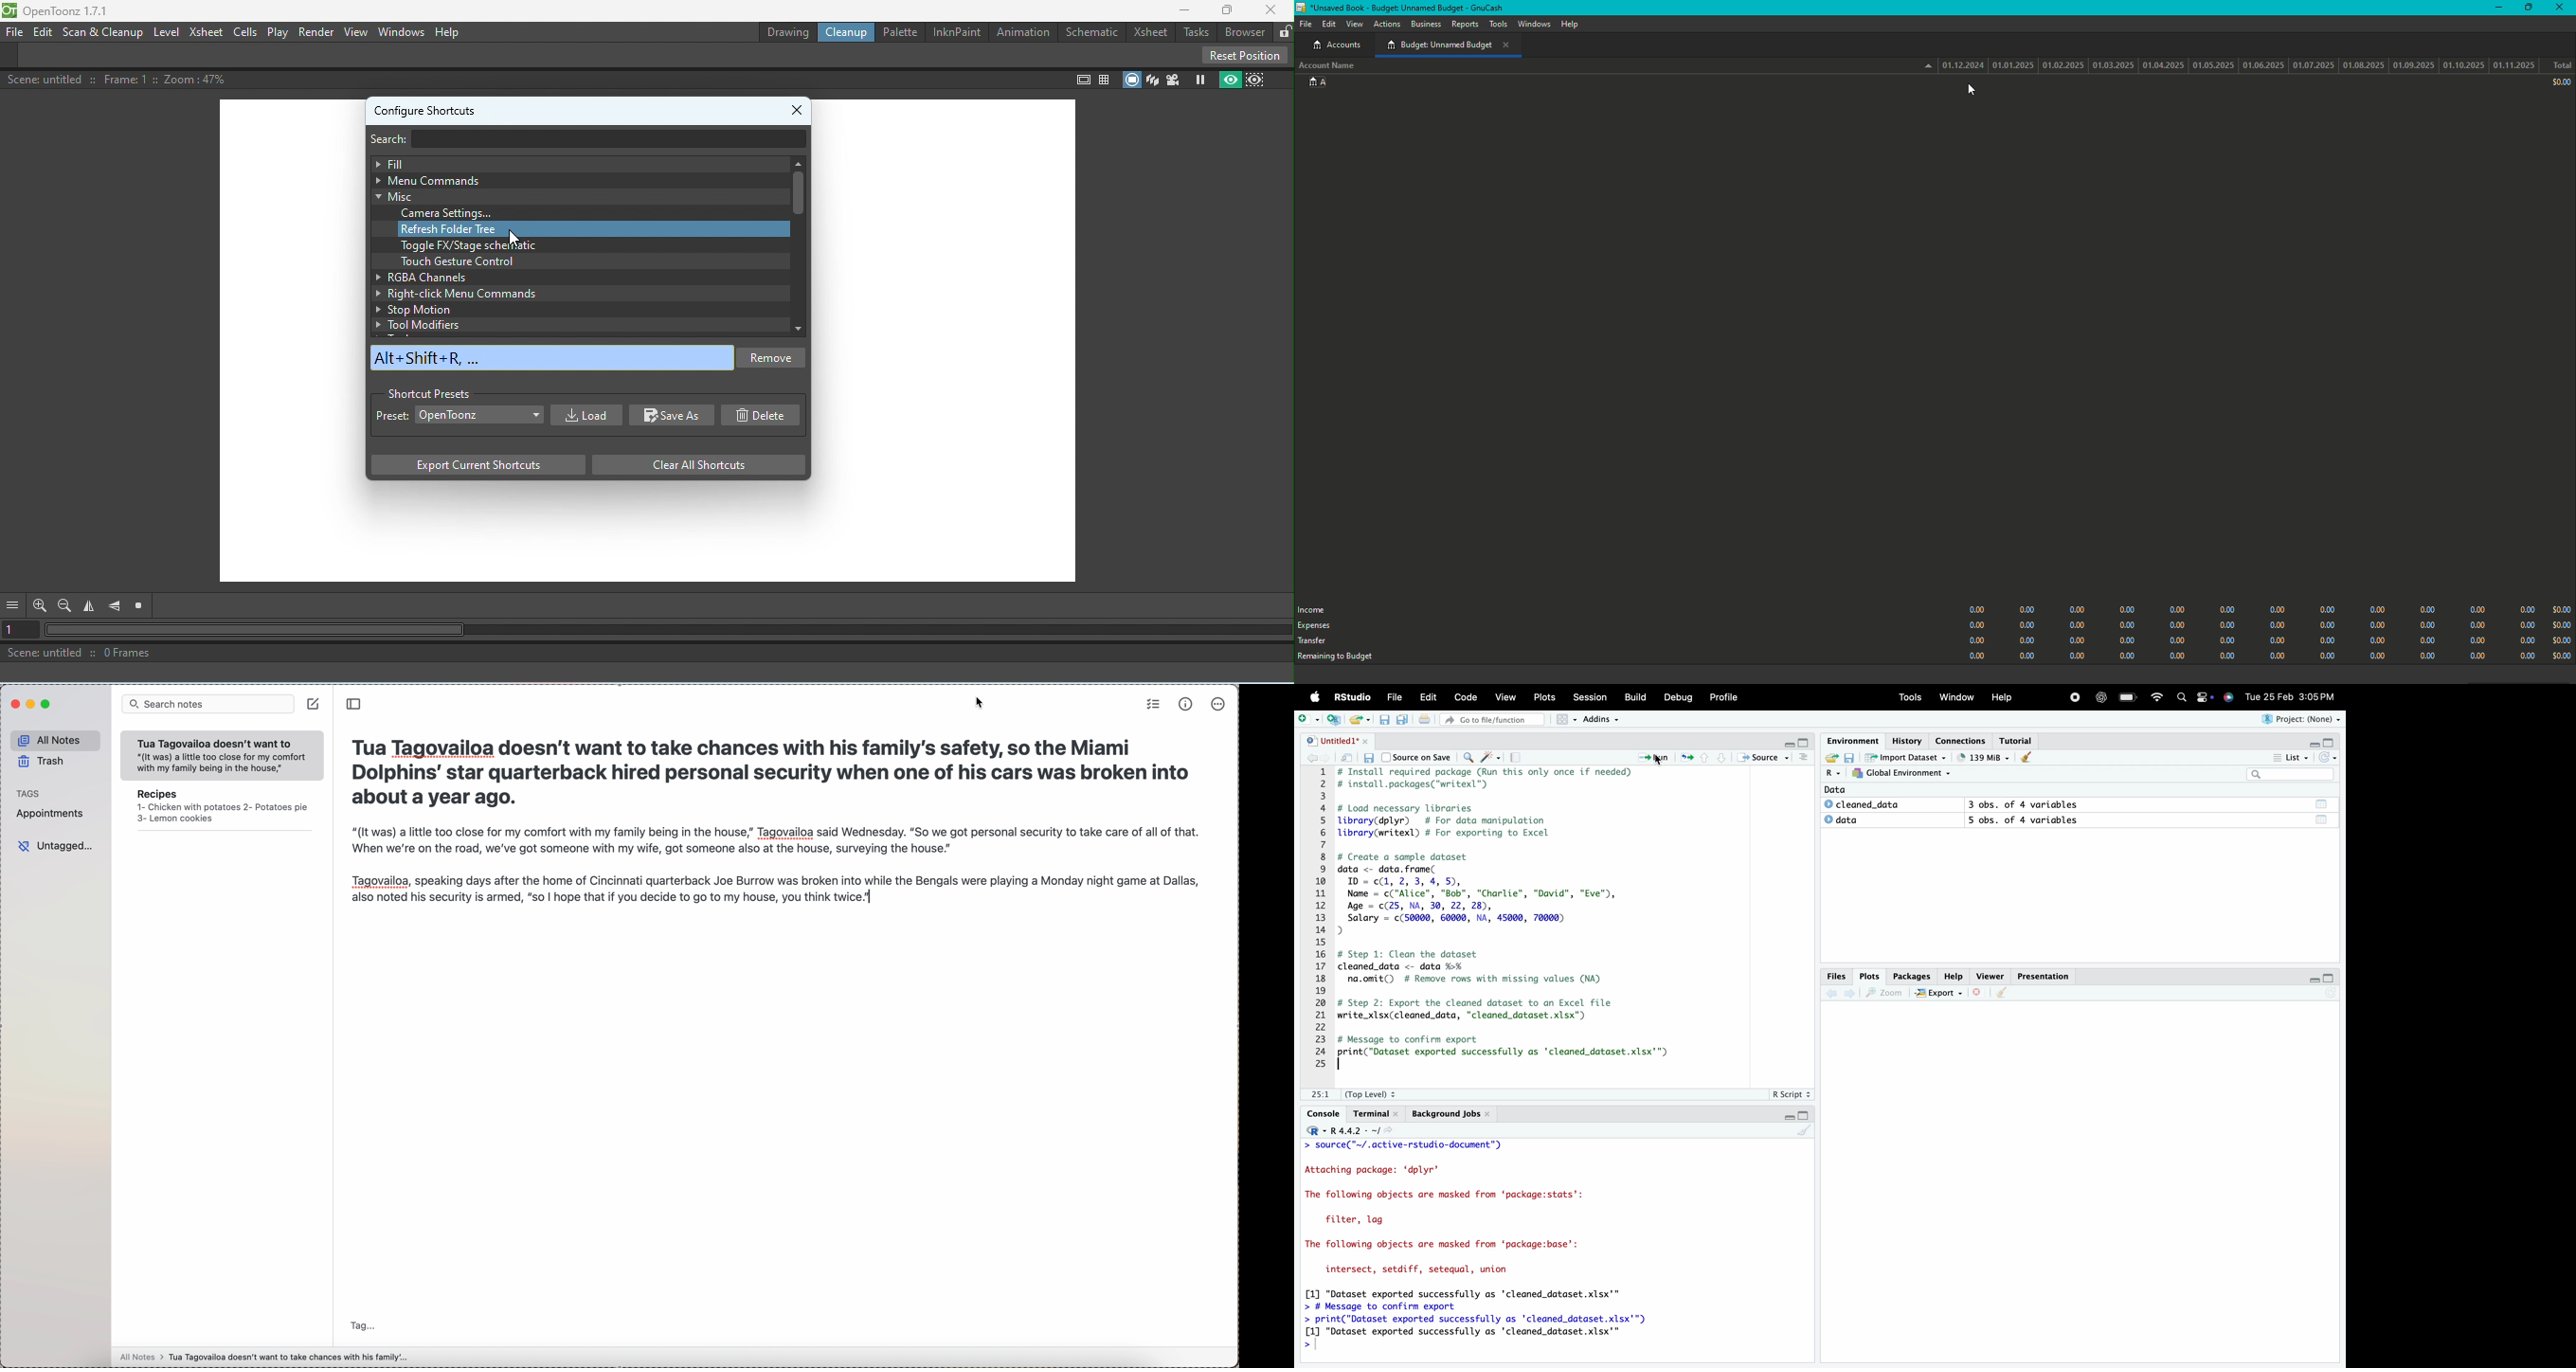  I want to click on Run the current line or selection (Ctrl + Enter), so click(1650, 758).